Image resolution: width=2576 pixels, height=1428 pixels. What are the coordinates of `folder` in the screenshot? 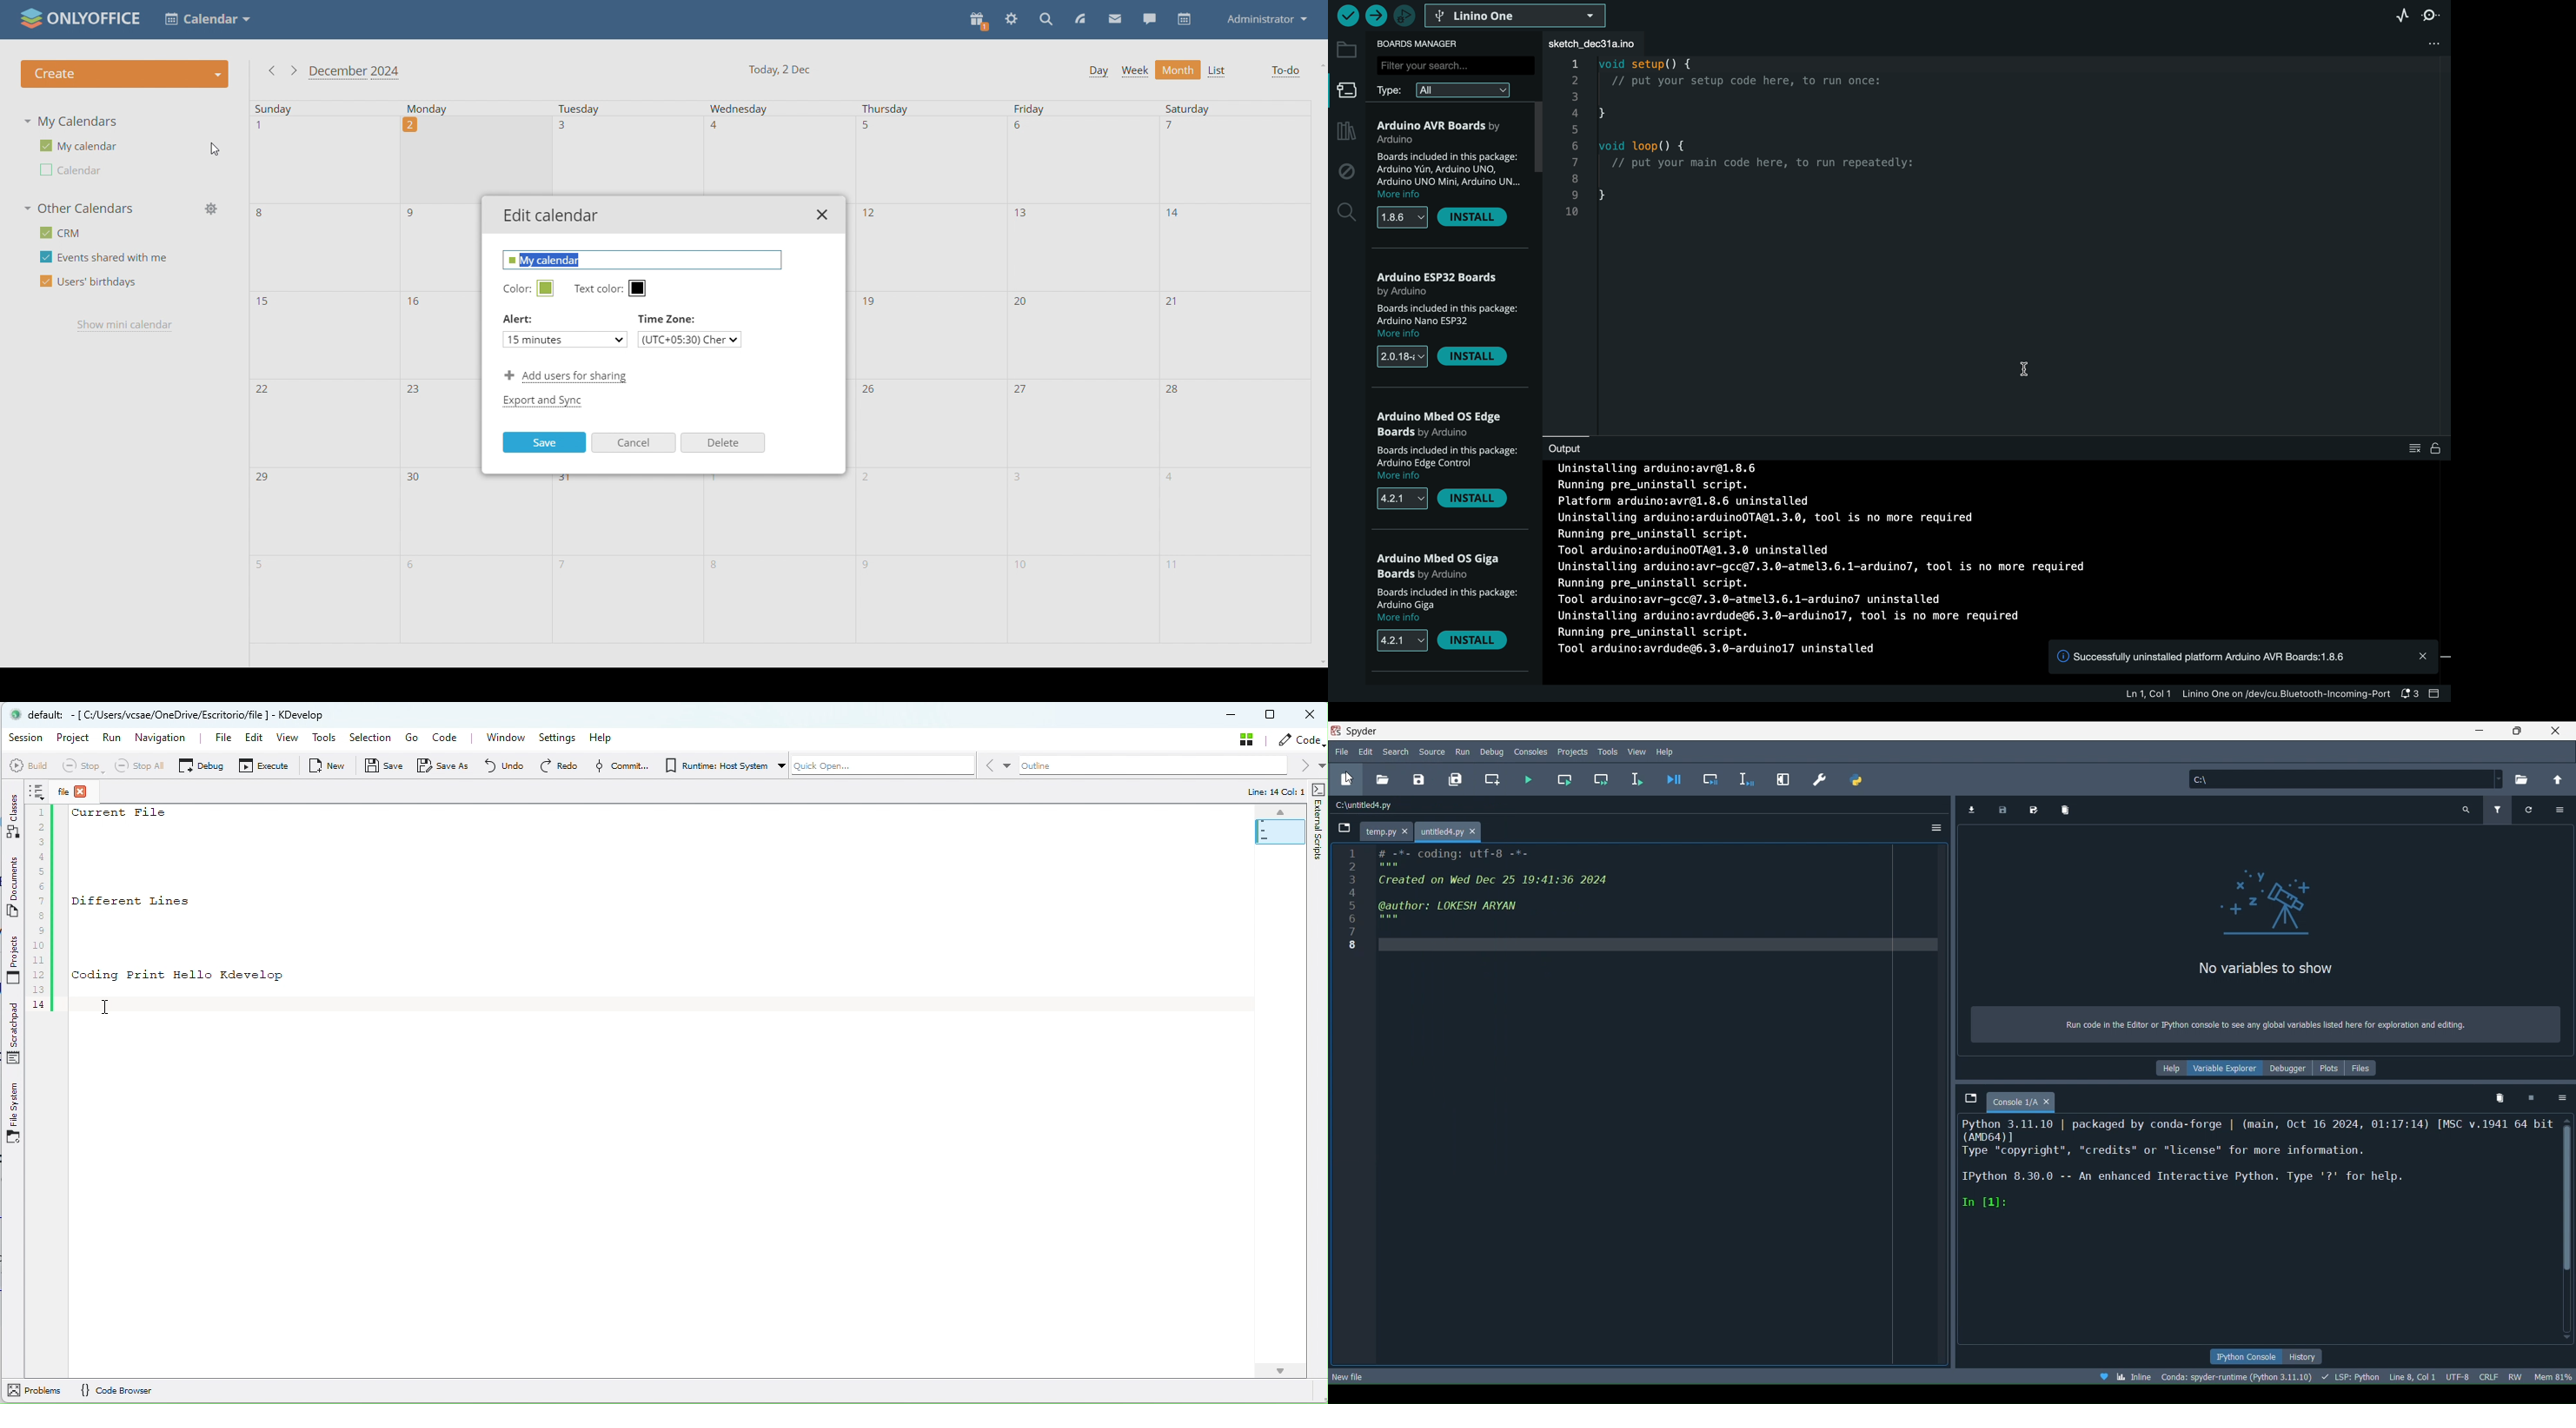 It's located at (1348, 51).